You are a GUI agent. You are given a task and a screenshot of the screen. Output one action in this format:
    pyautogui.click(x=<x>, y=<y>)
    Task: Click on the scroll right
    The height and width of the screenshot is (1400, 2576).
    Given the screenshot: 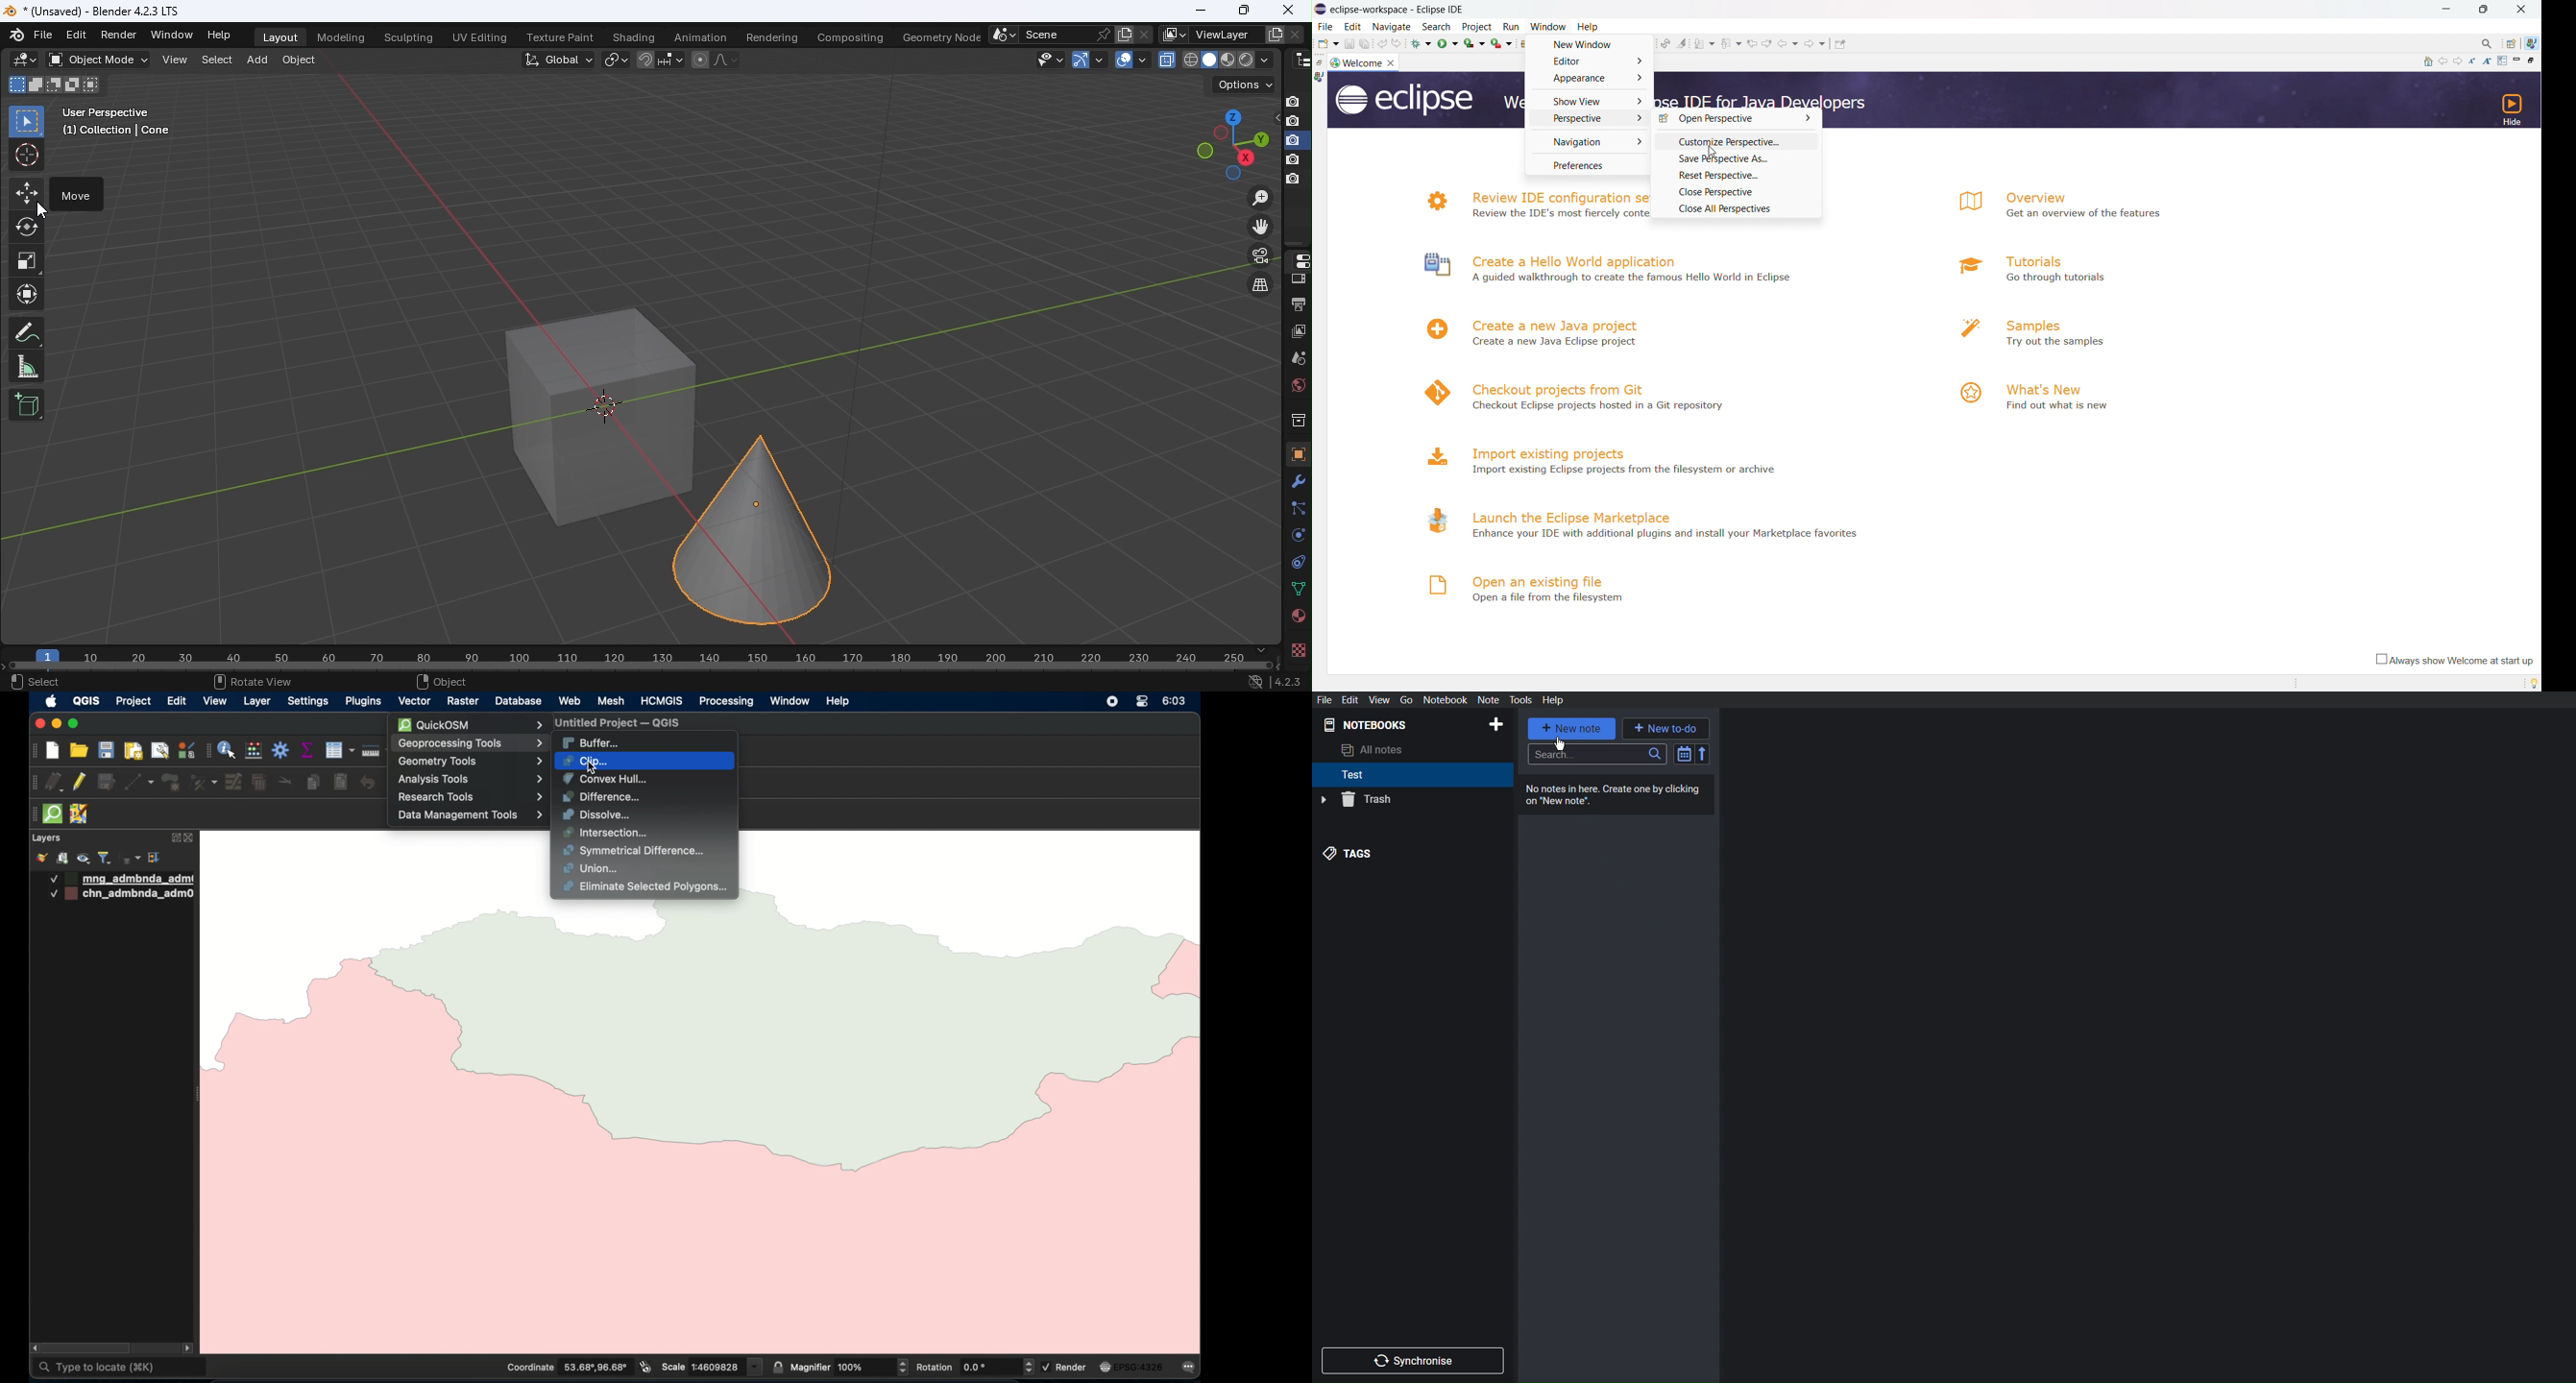 What is the action you would take?
    pyautogui.click(x=188, y=1350)
    